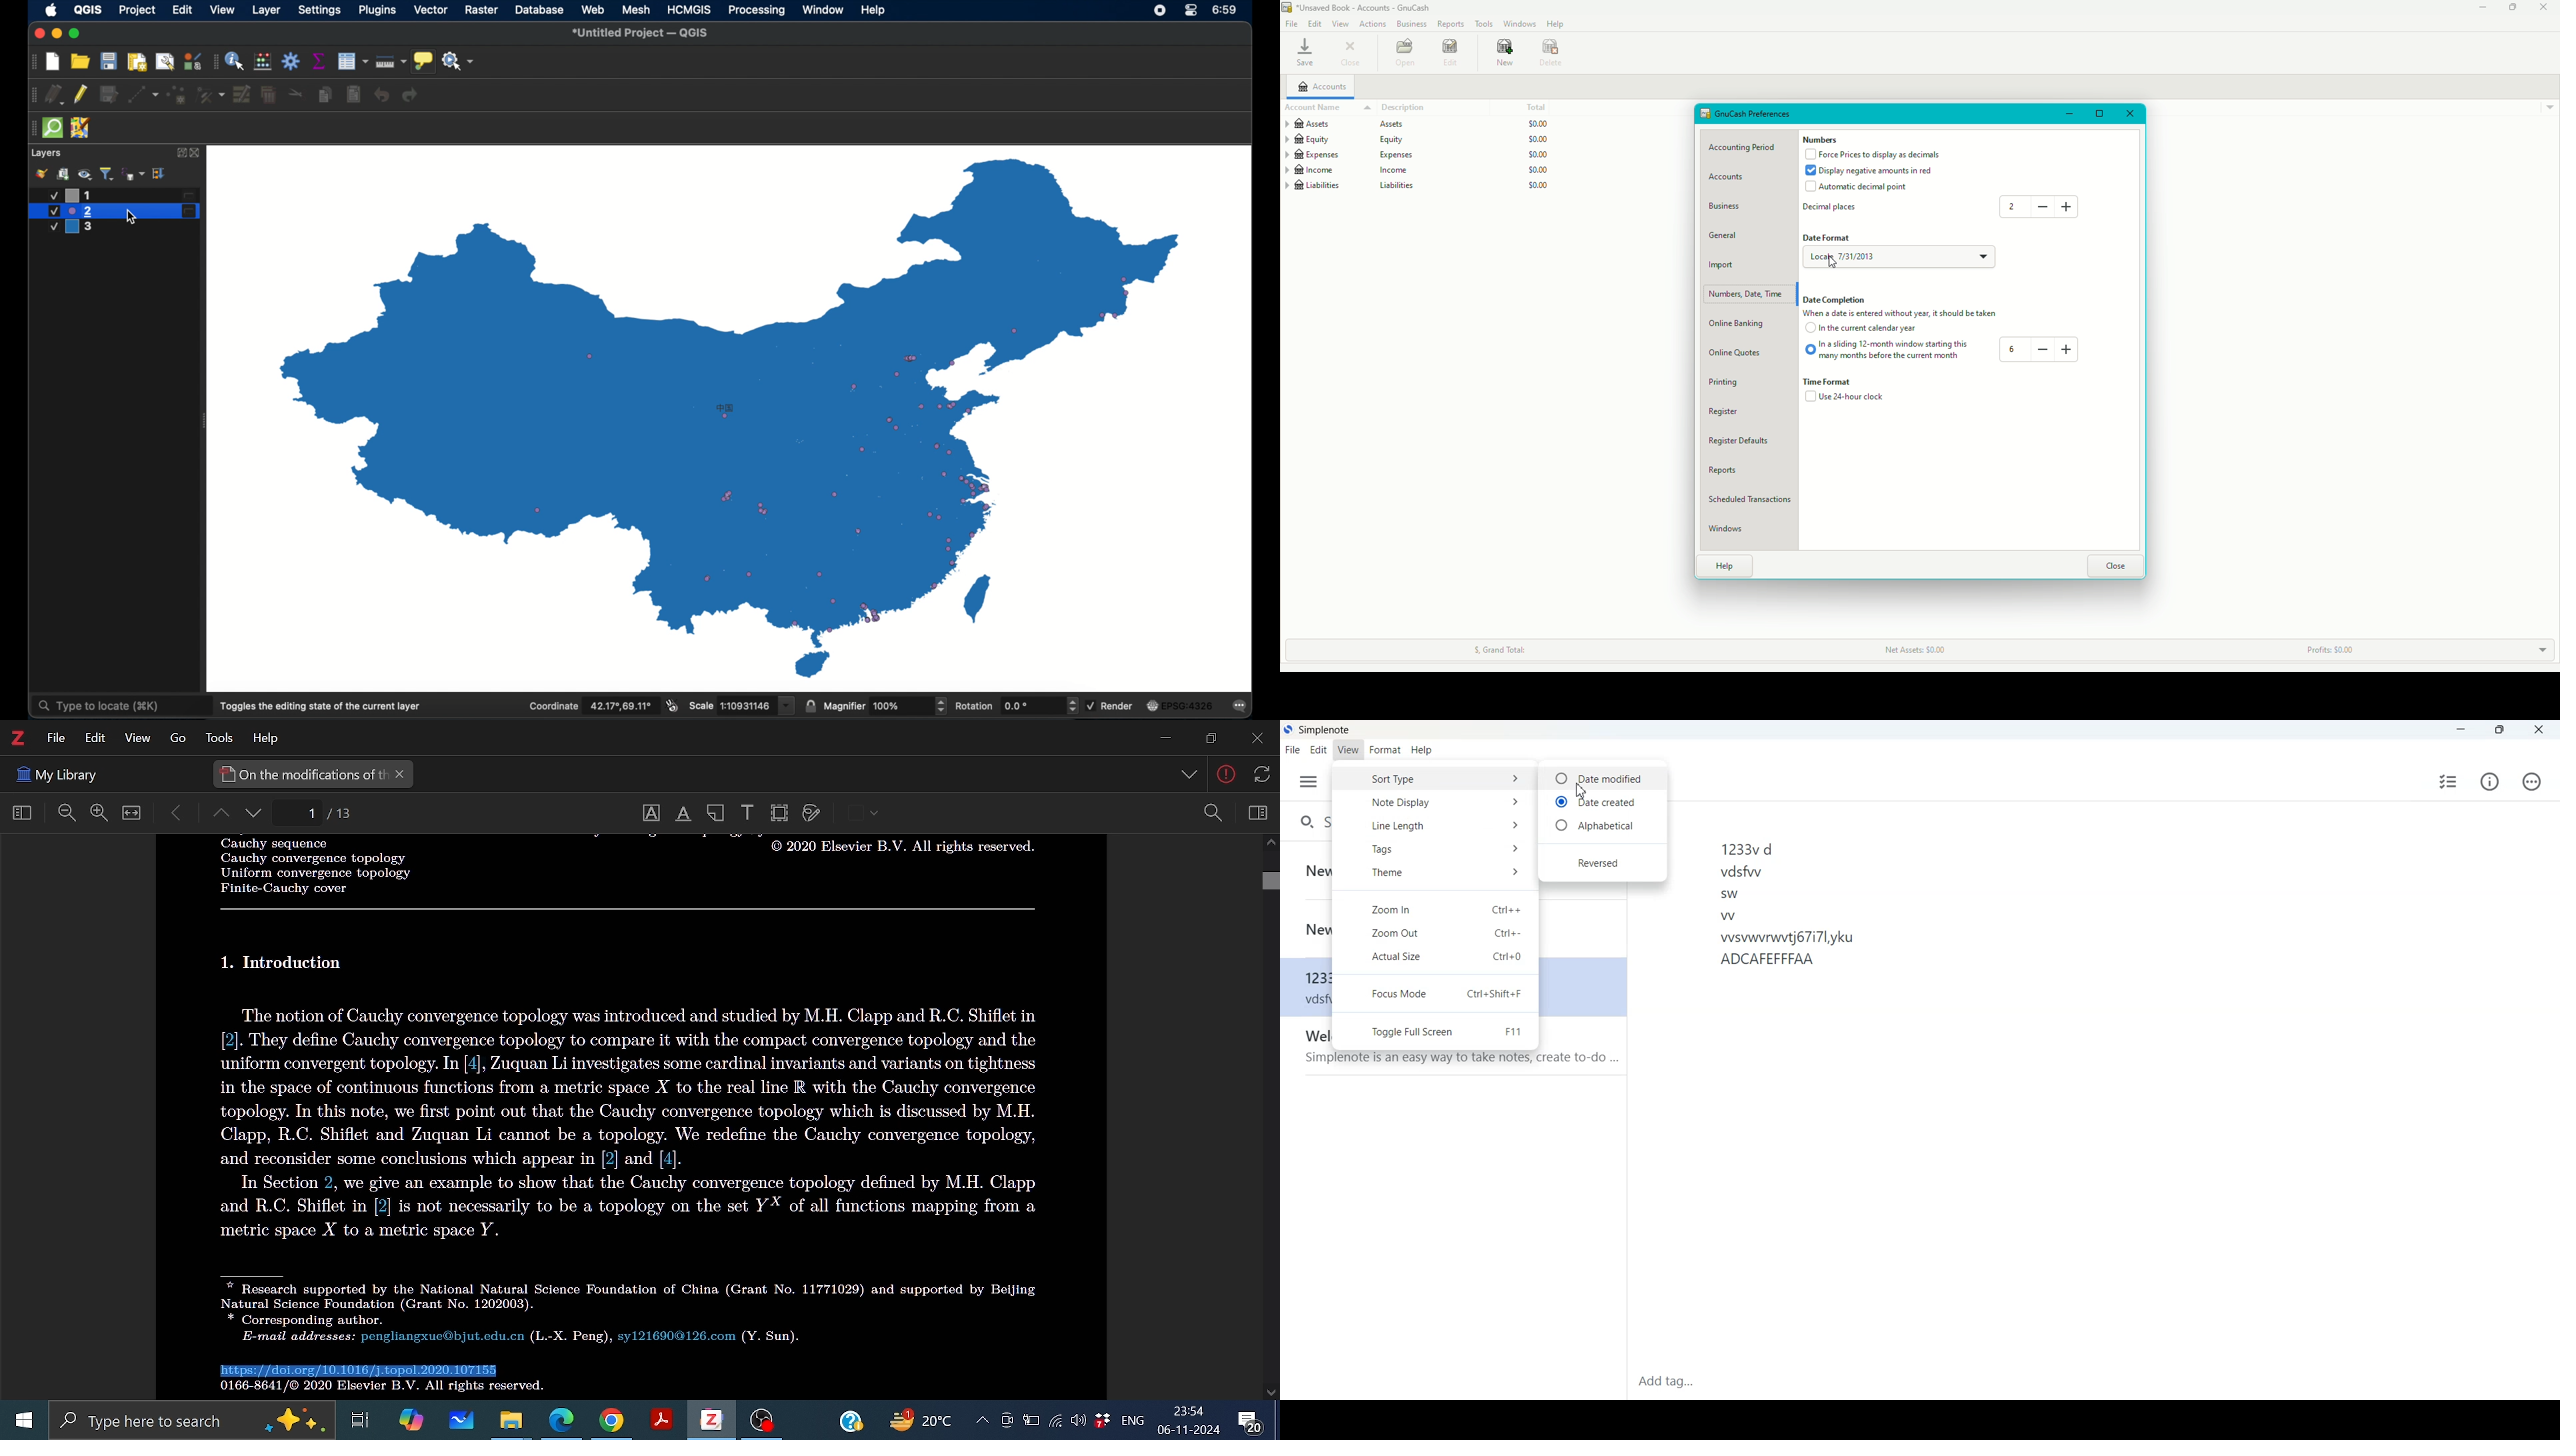 The width and height of the screenshot is (2576, 1456). Describe the element at coordinates (1877, 155) in the screenshot. I see `Force Prices` at that location.